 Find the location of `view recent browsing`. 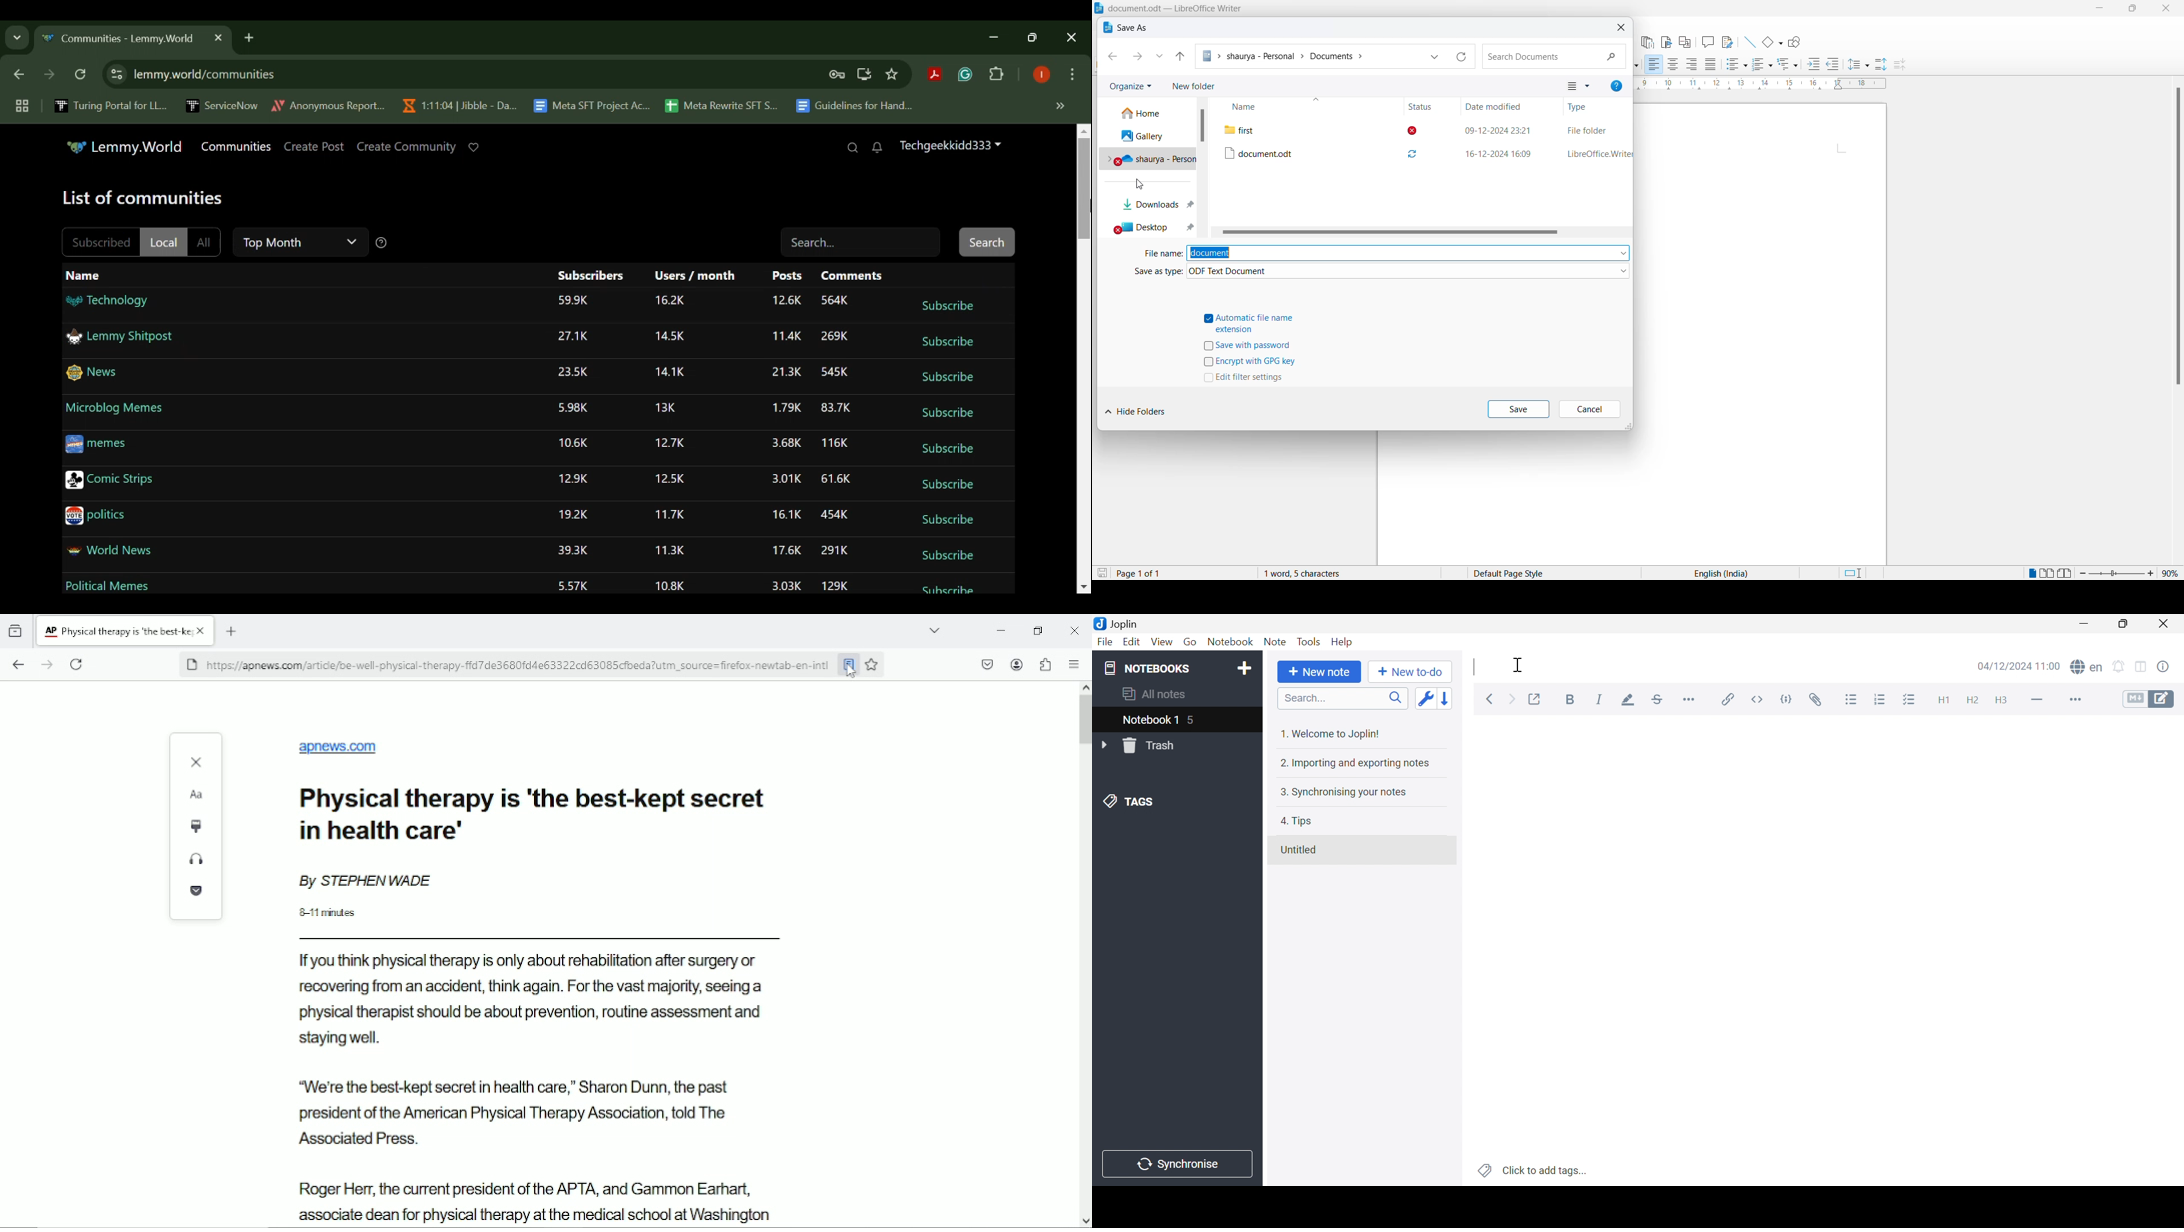

view recent browsing is located at coordinates (17, 632).